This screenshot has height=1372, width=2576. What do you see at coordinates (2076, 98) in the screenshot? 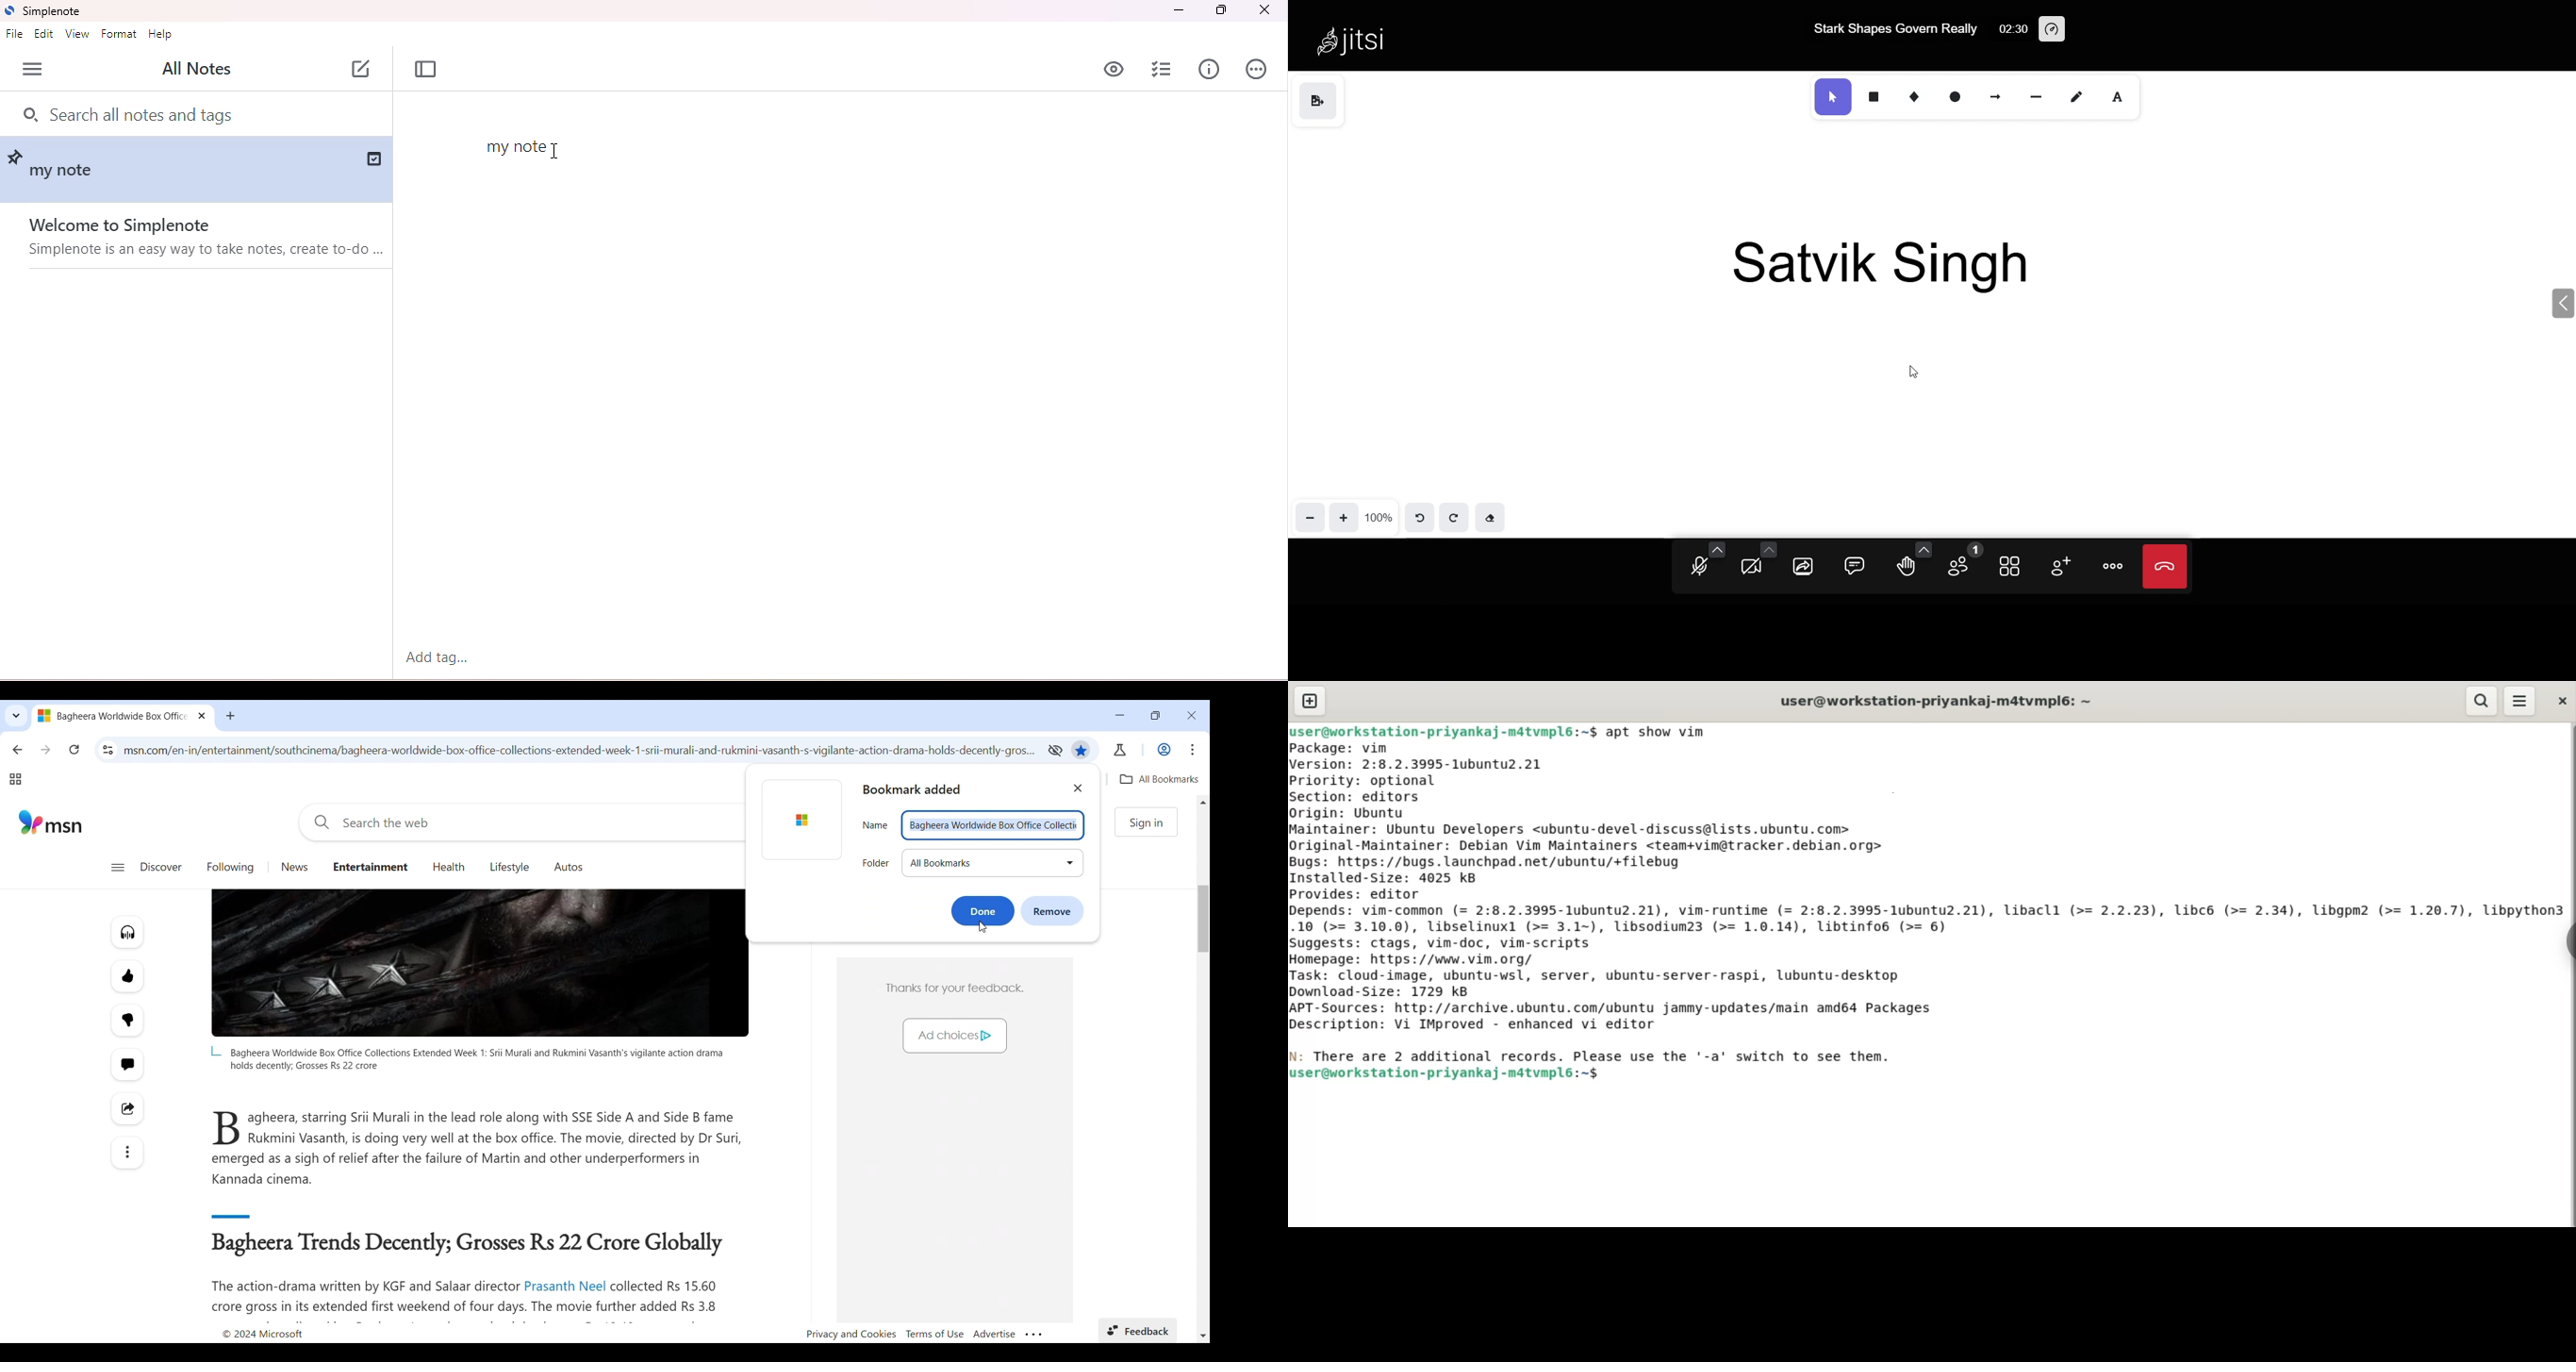
I see `draw` at bounding box center [2076, 98].